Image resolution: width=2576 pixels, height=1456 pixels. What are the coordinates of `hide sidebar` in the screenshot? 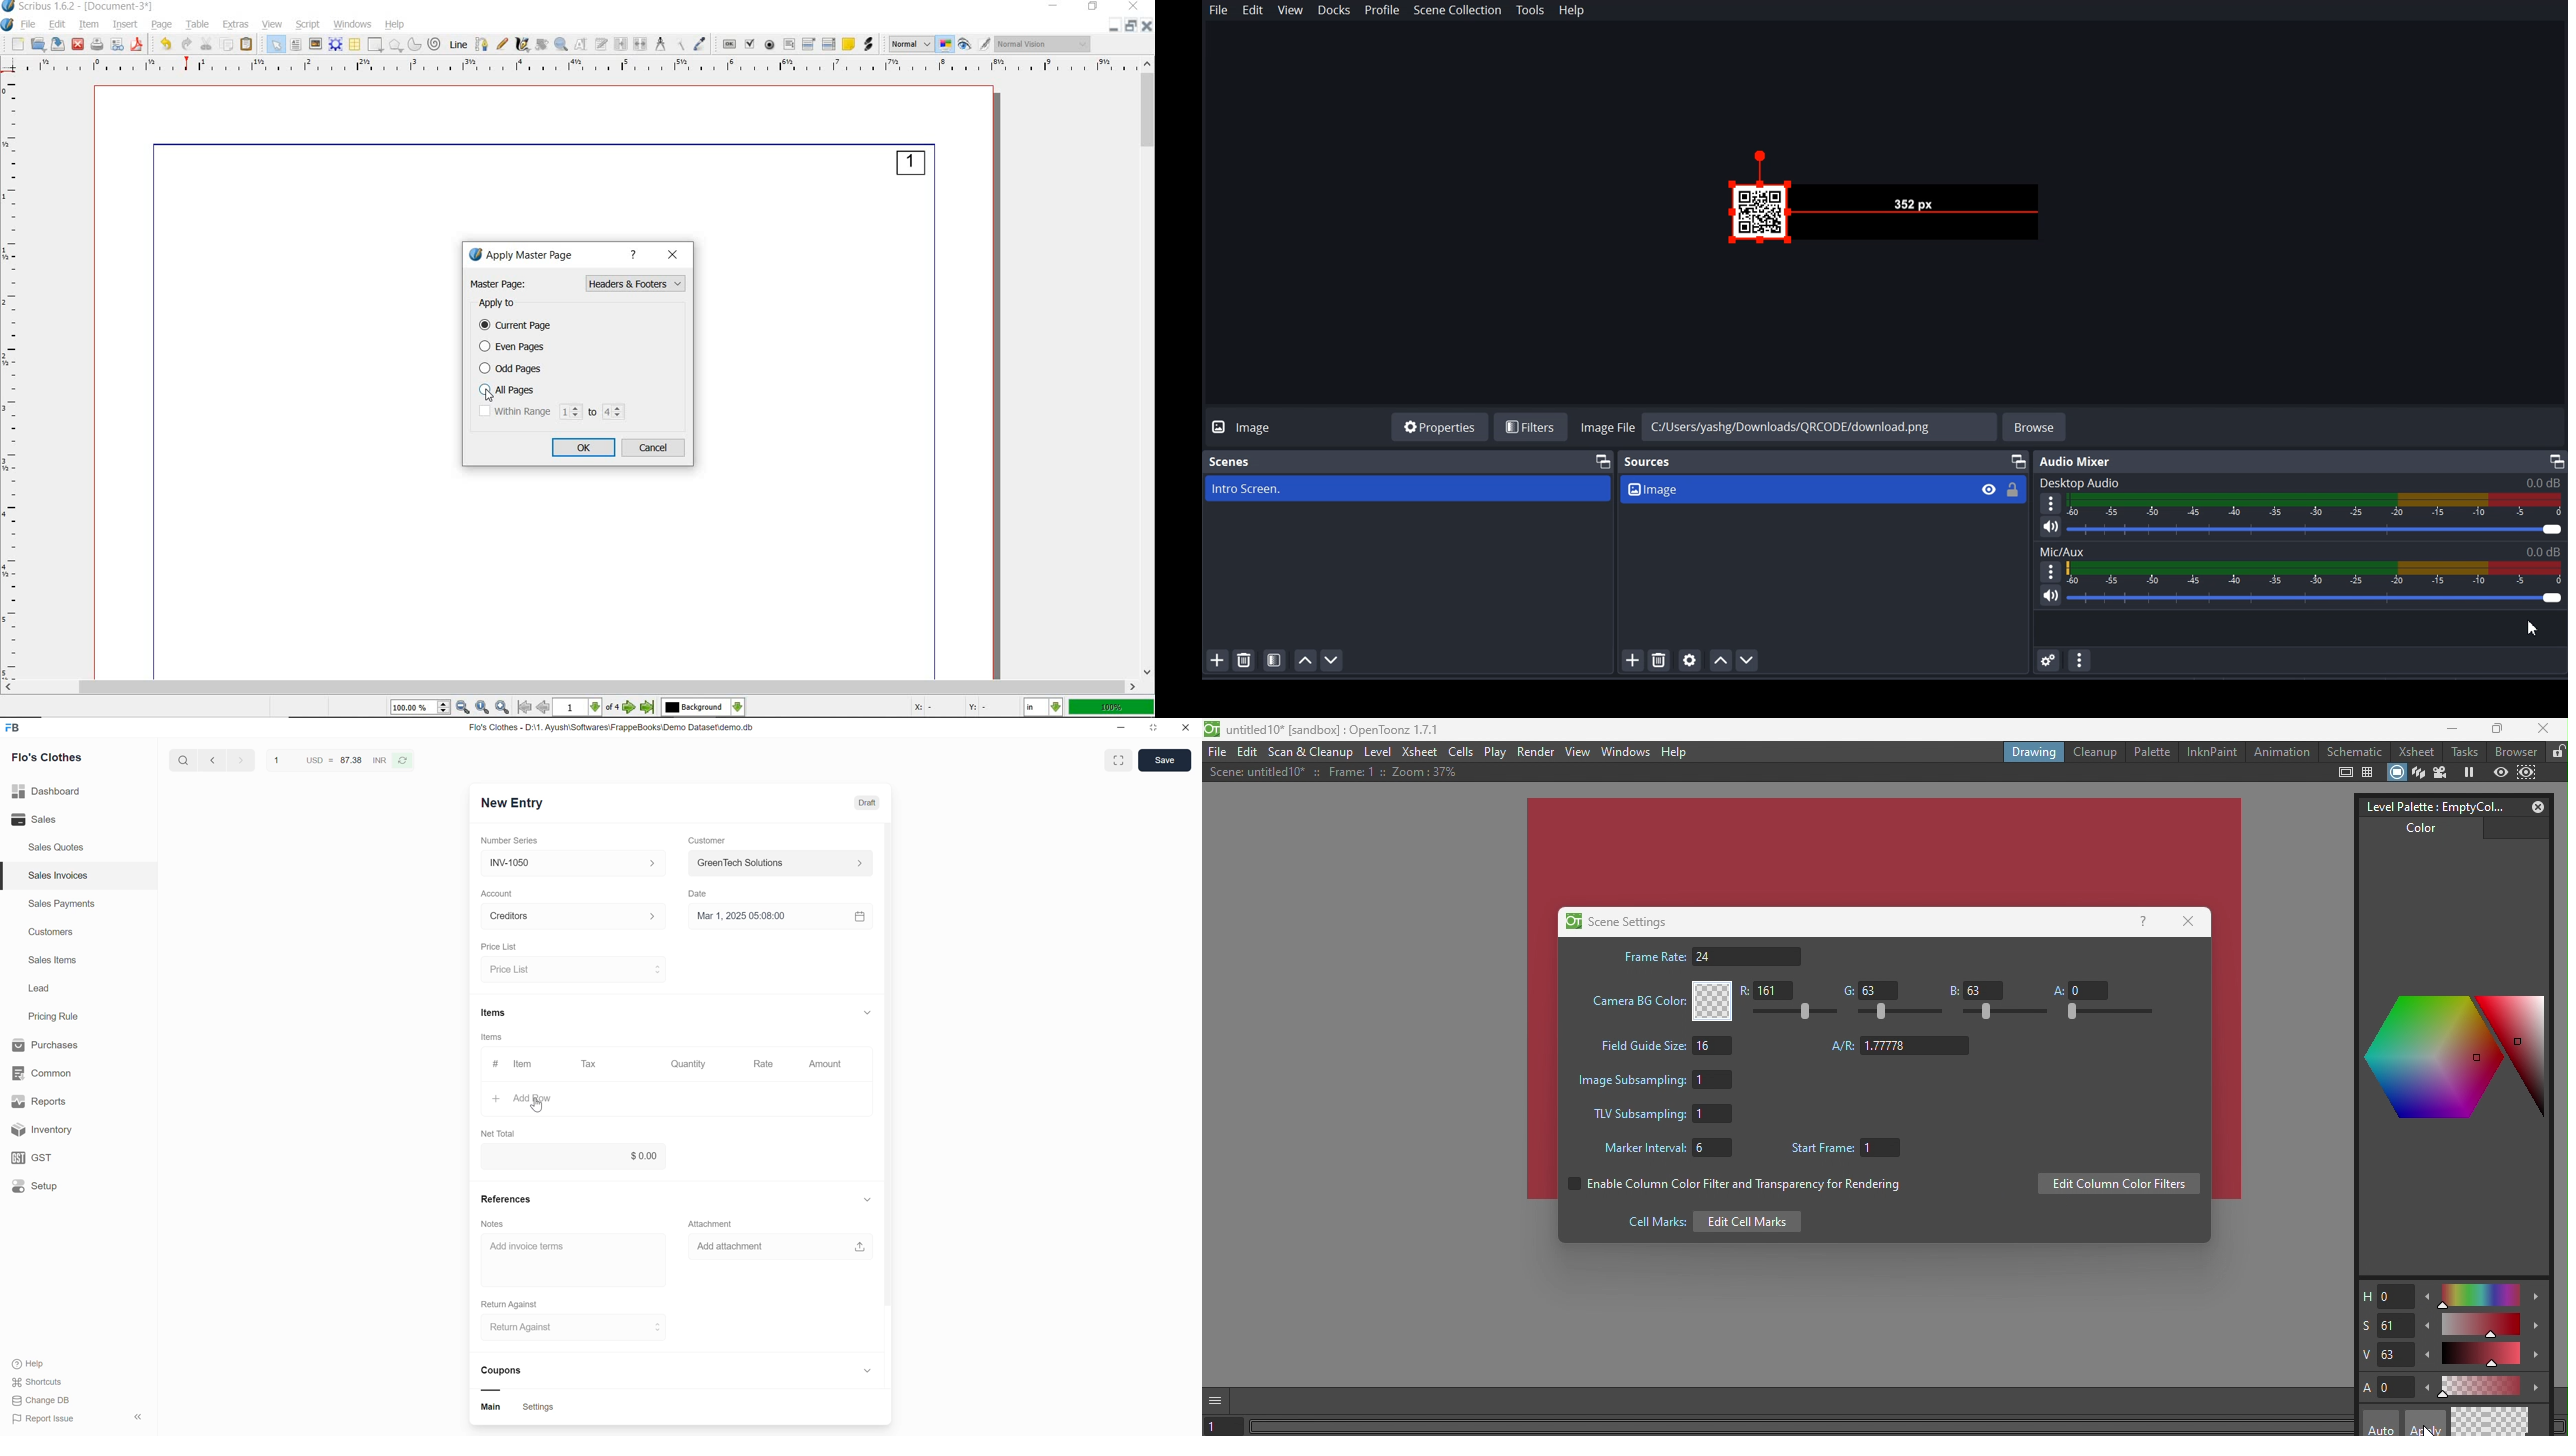 It's located at (140, 1417).